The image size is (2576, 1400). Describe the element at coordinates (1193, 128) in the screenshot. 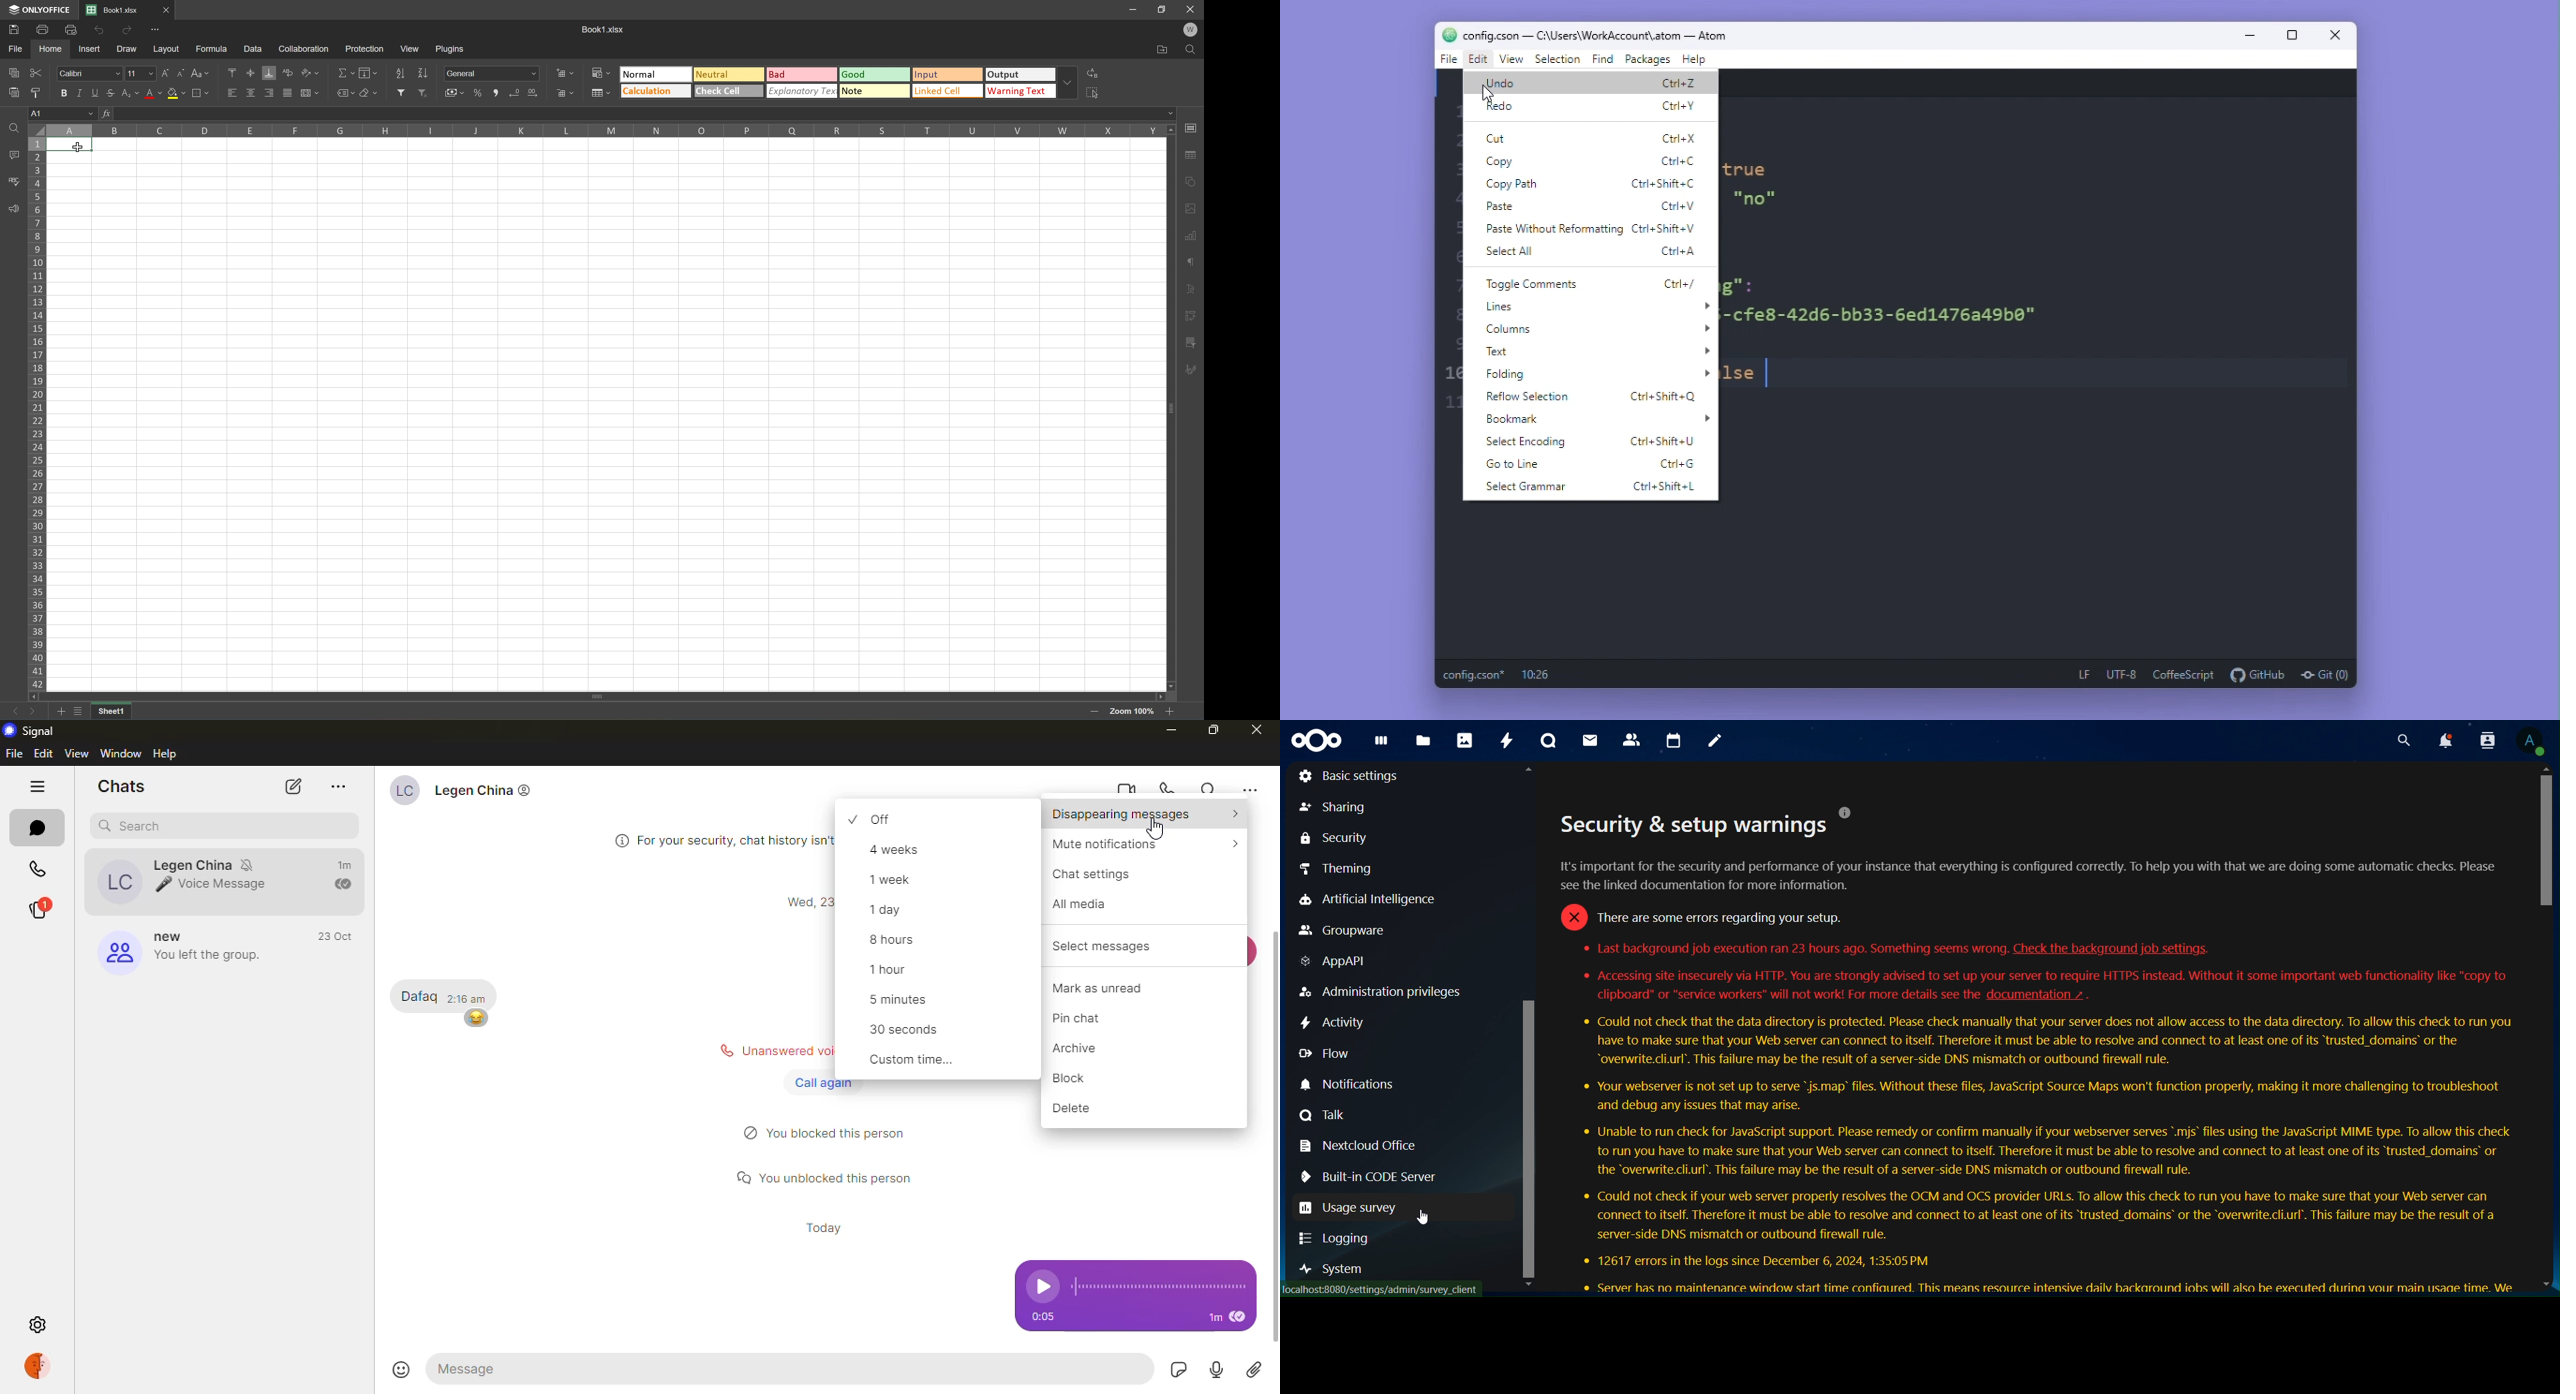

I see `Slide settings` at that location.